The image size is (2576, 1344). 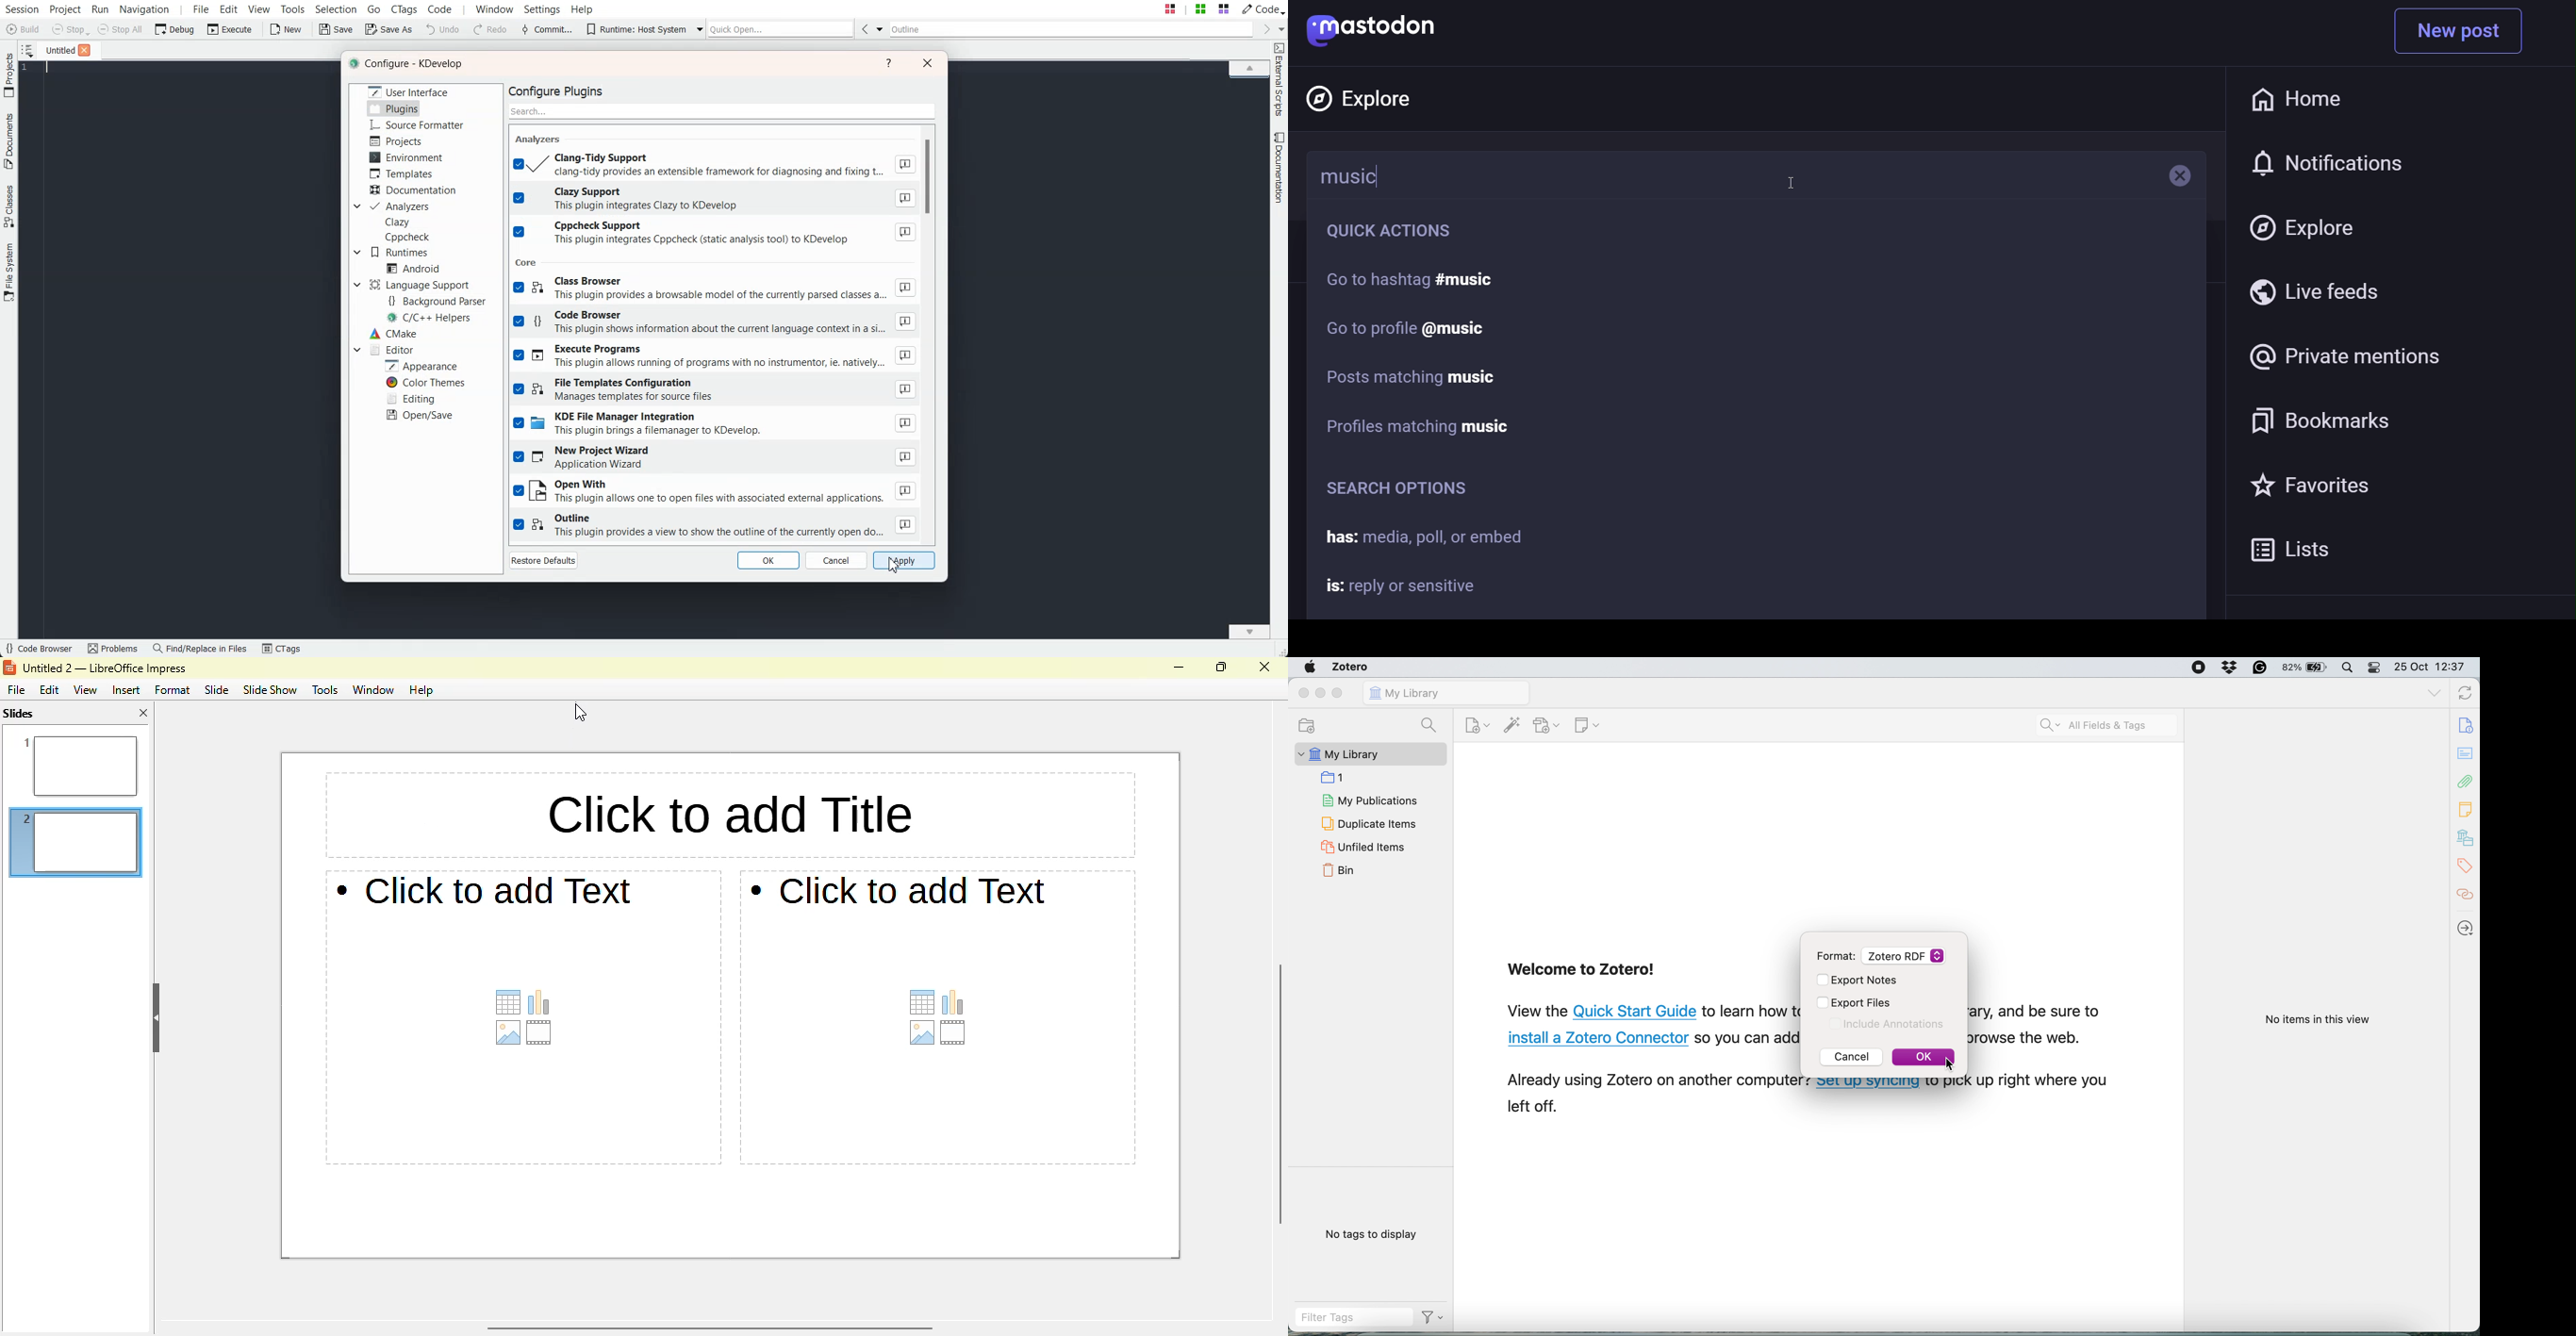 I want to click on live feed, so click(x=2316, y=291).